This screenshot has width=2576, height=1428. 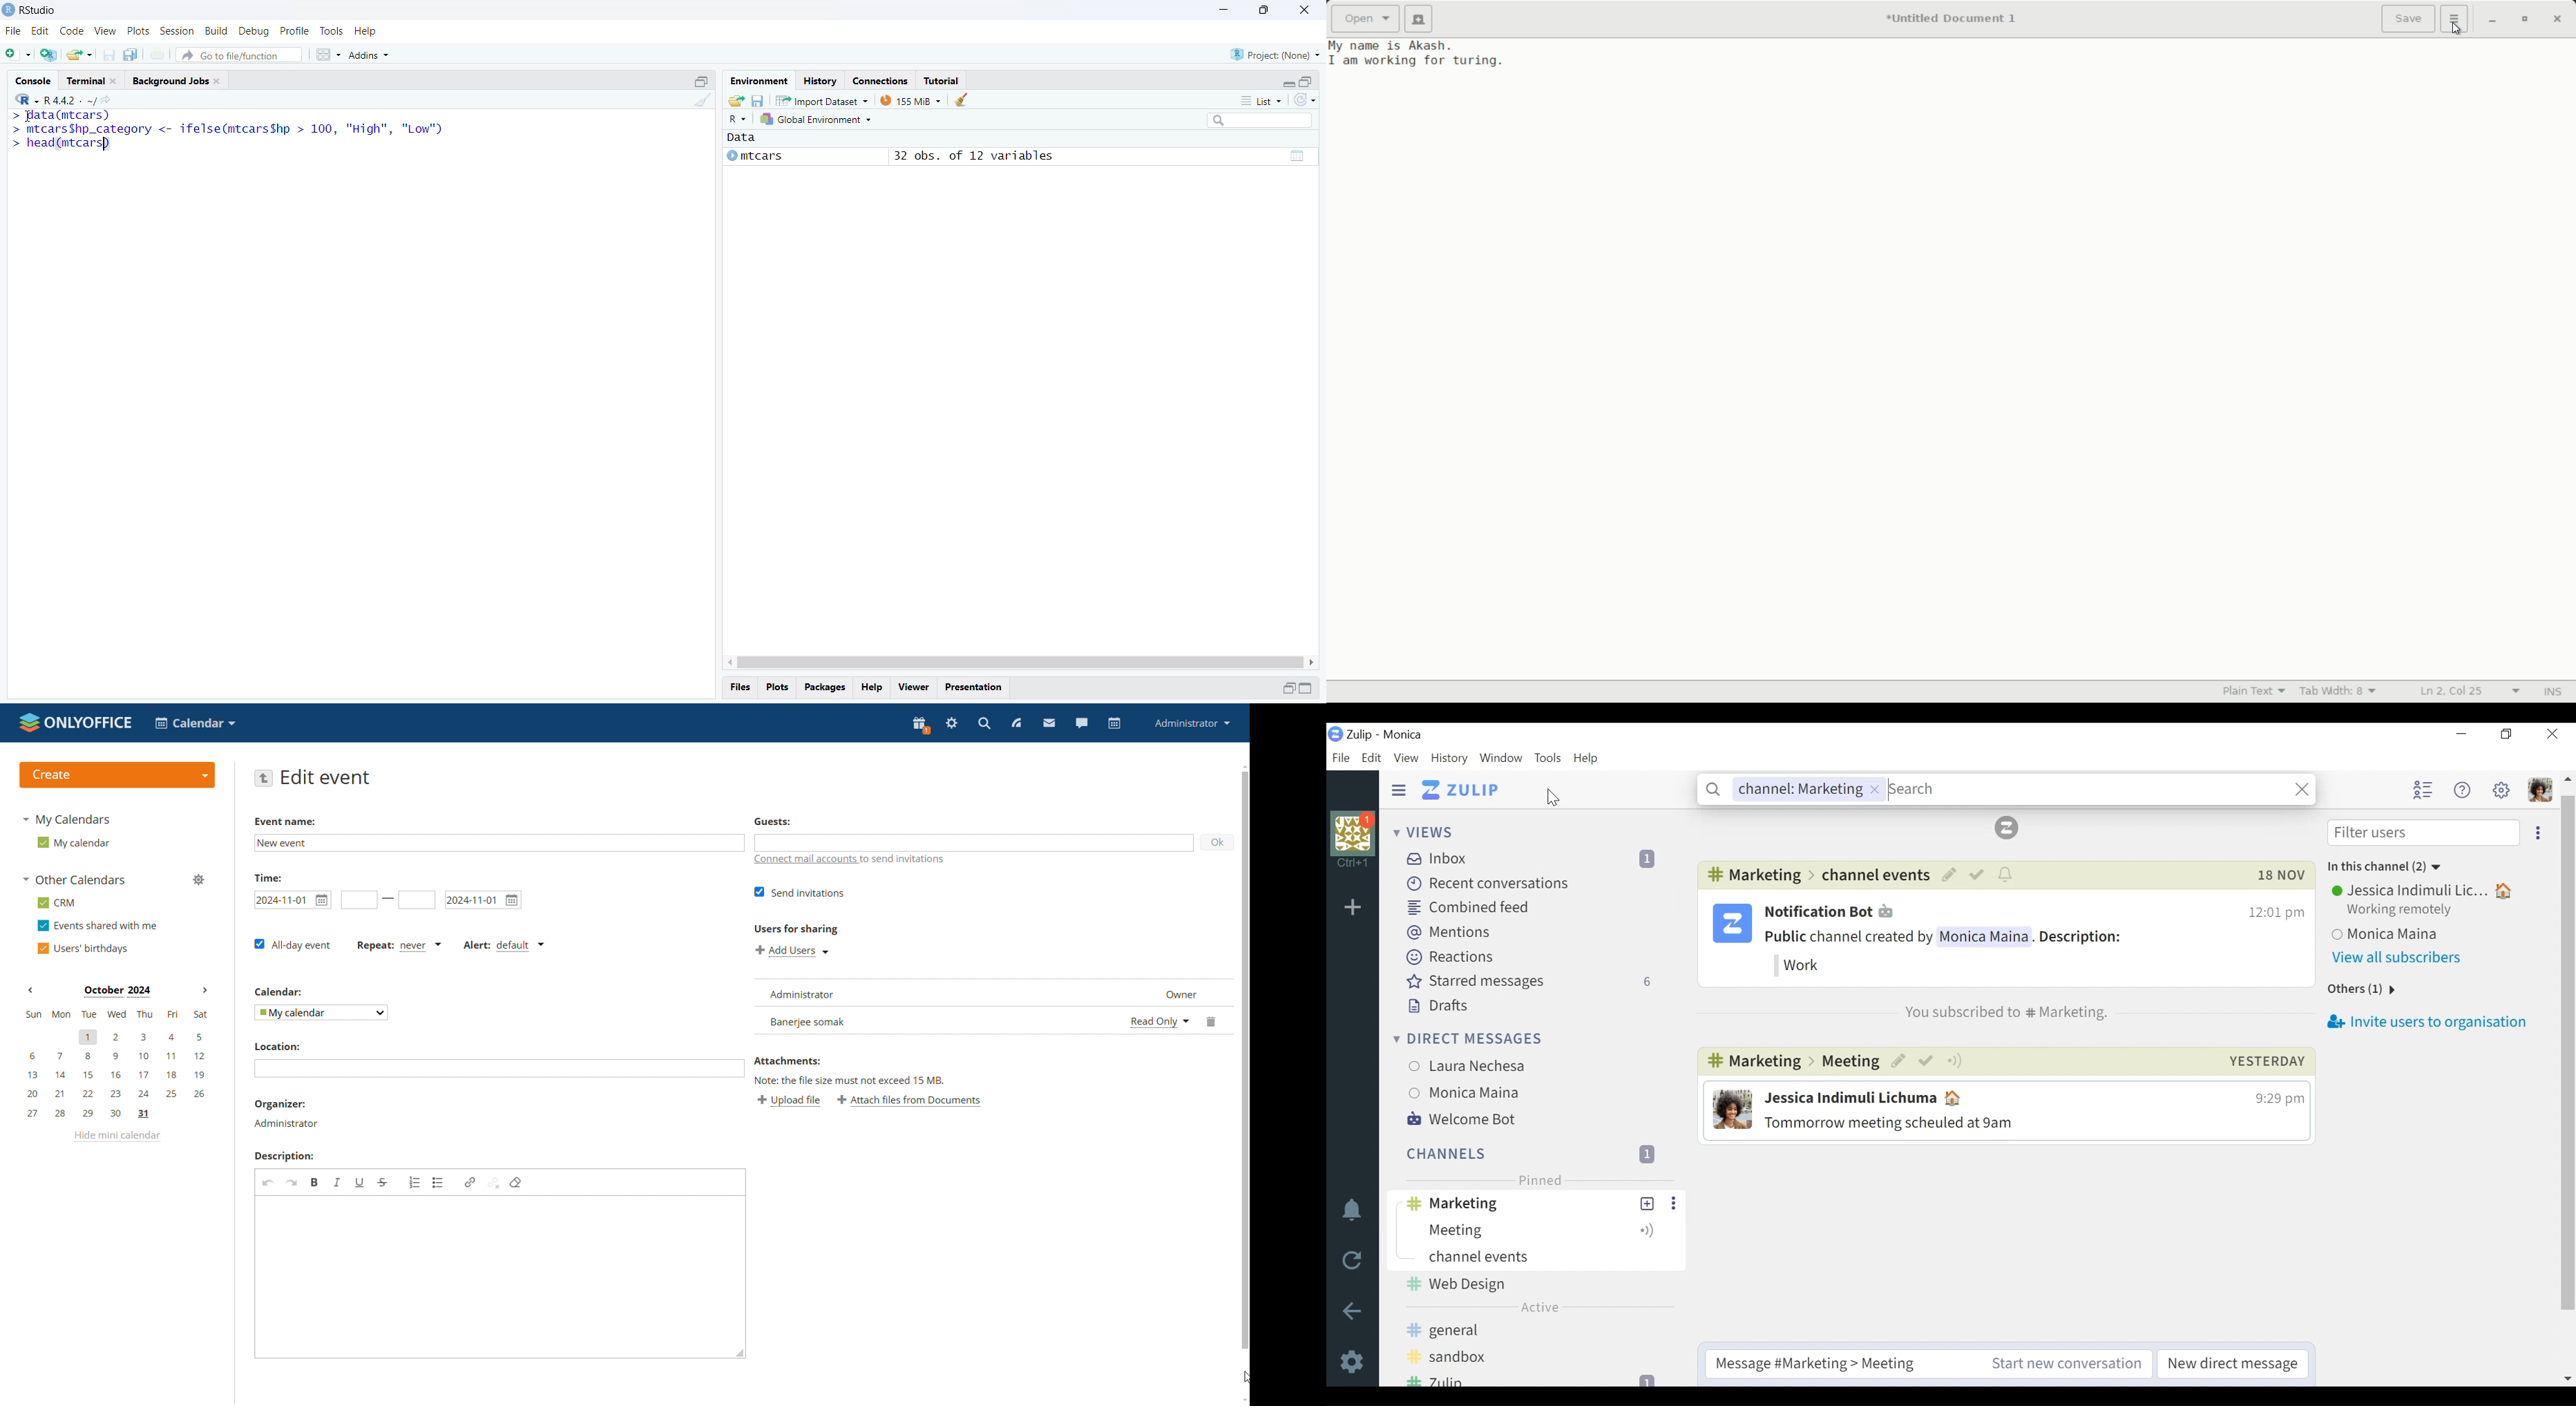 I want to click on send invitations, so click(x=800, y=893).